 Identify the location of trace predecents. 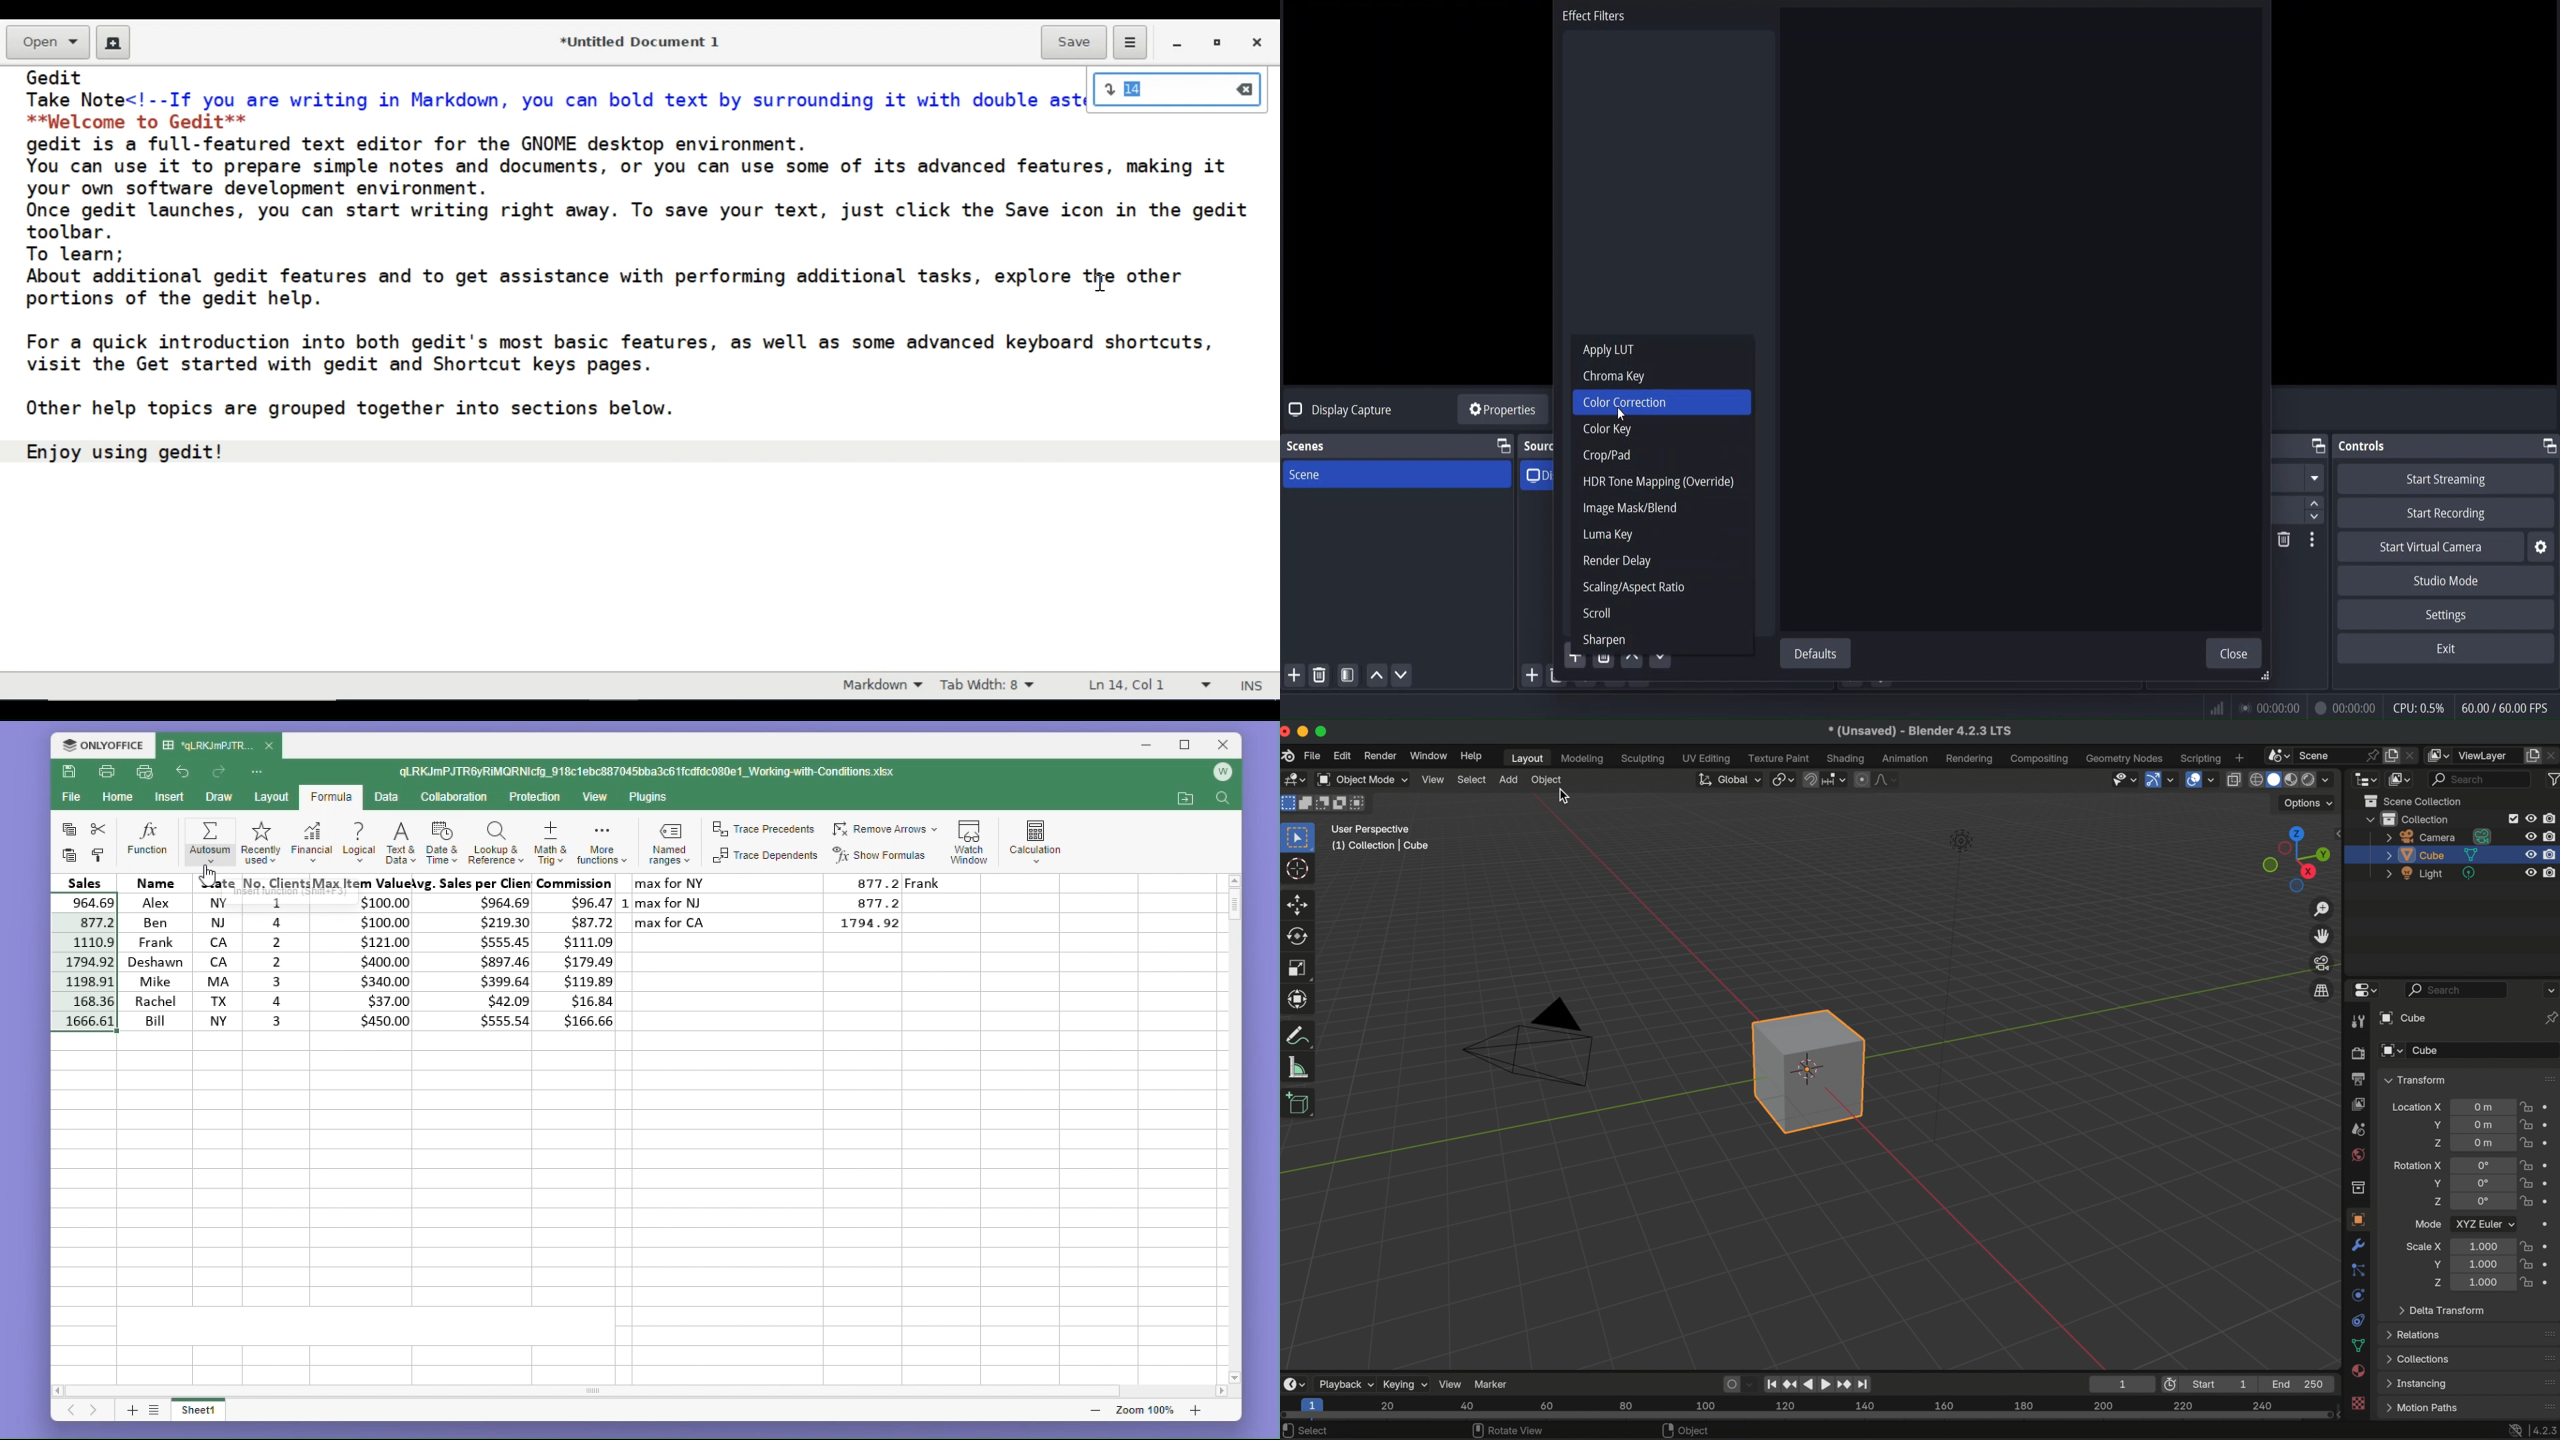
(762, 830).